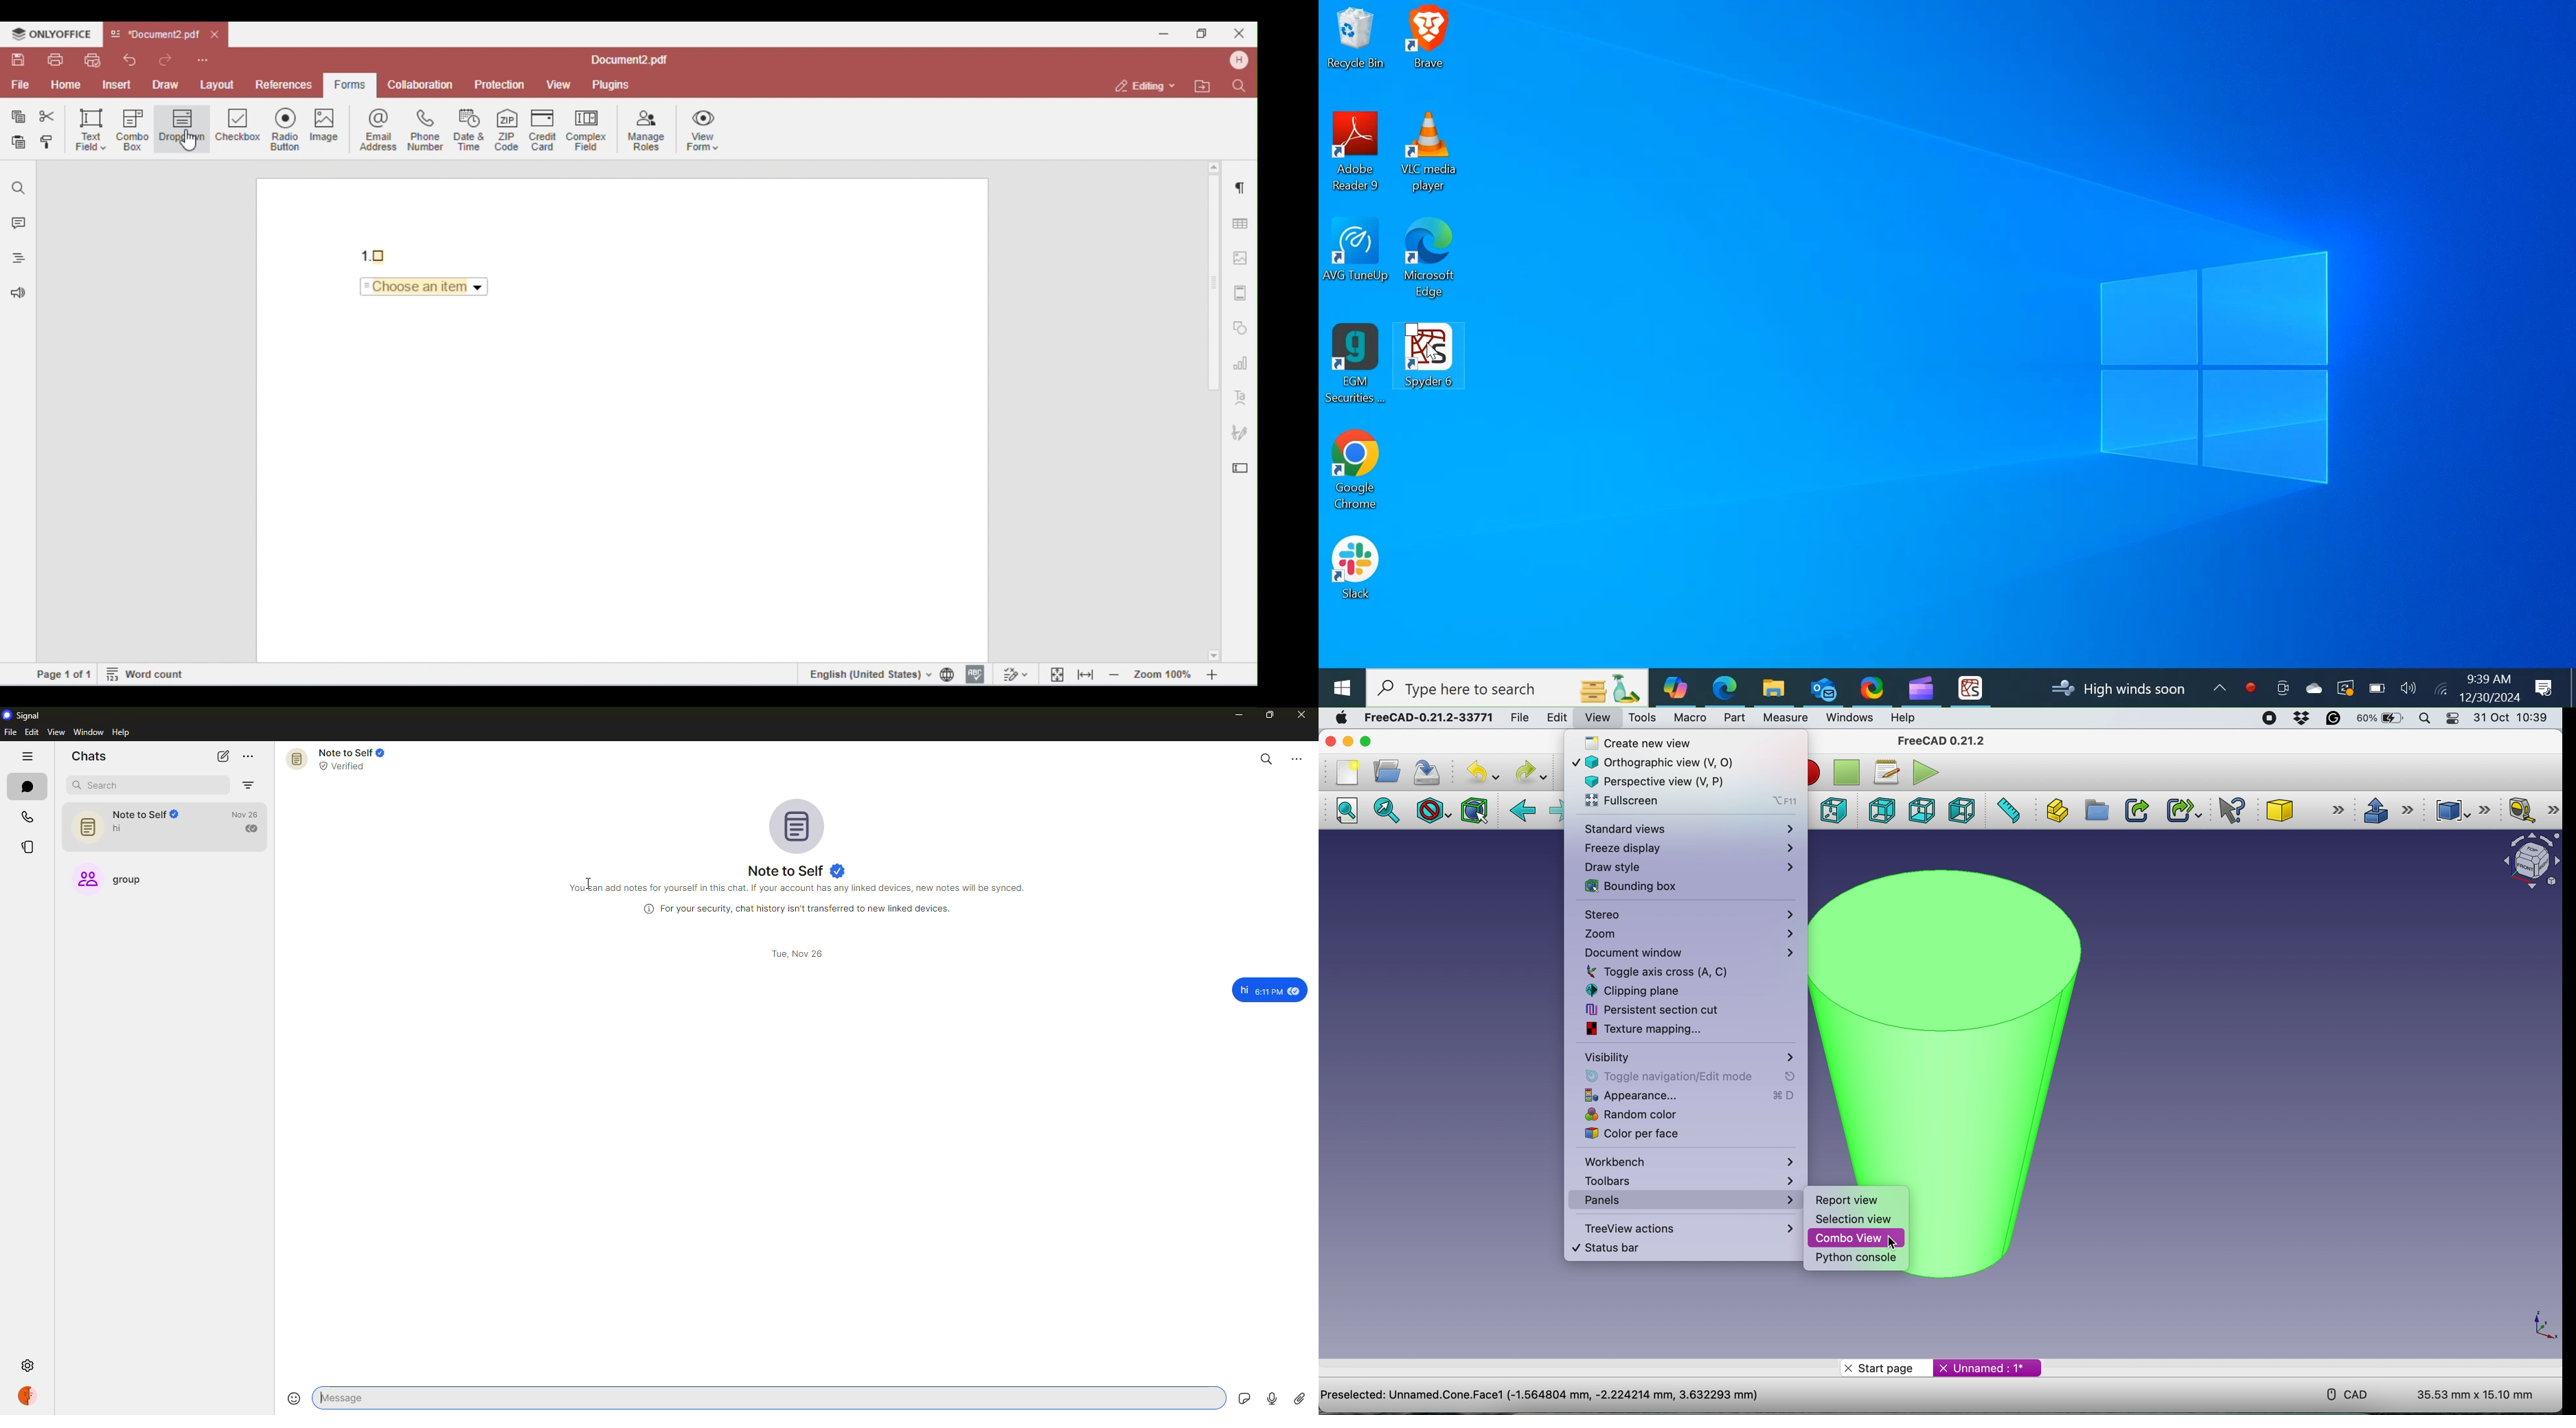  I want to click on cursor, so click(1895, 1244).